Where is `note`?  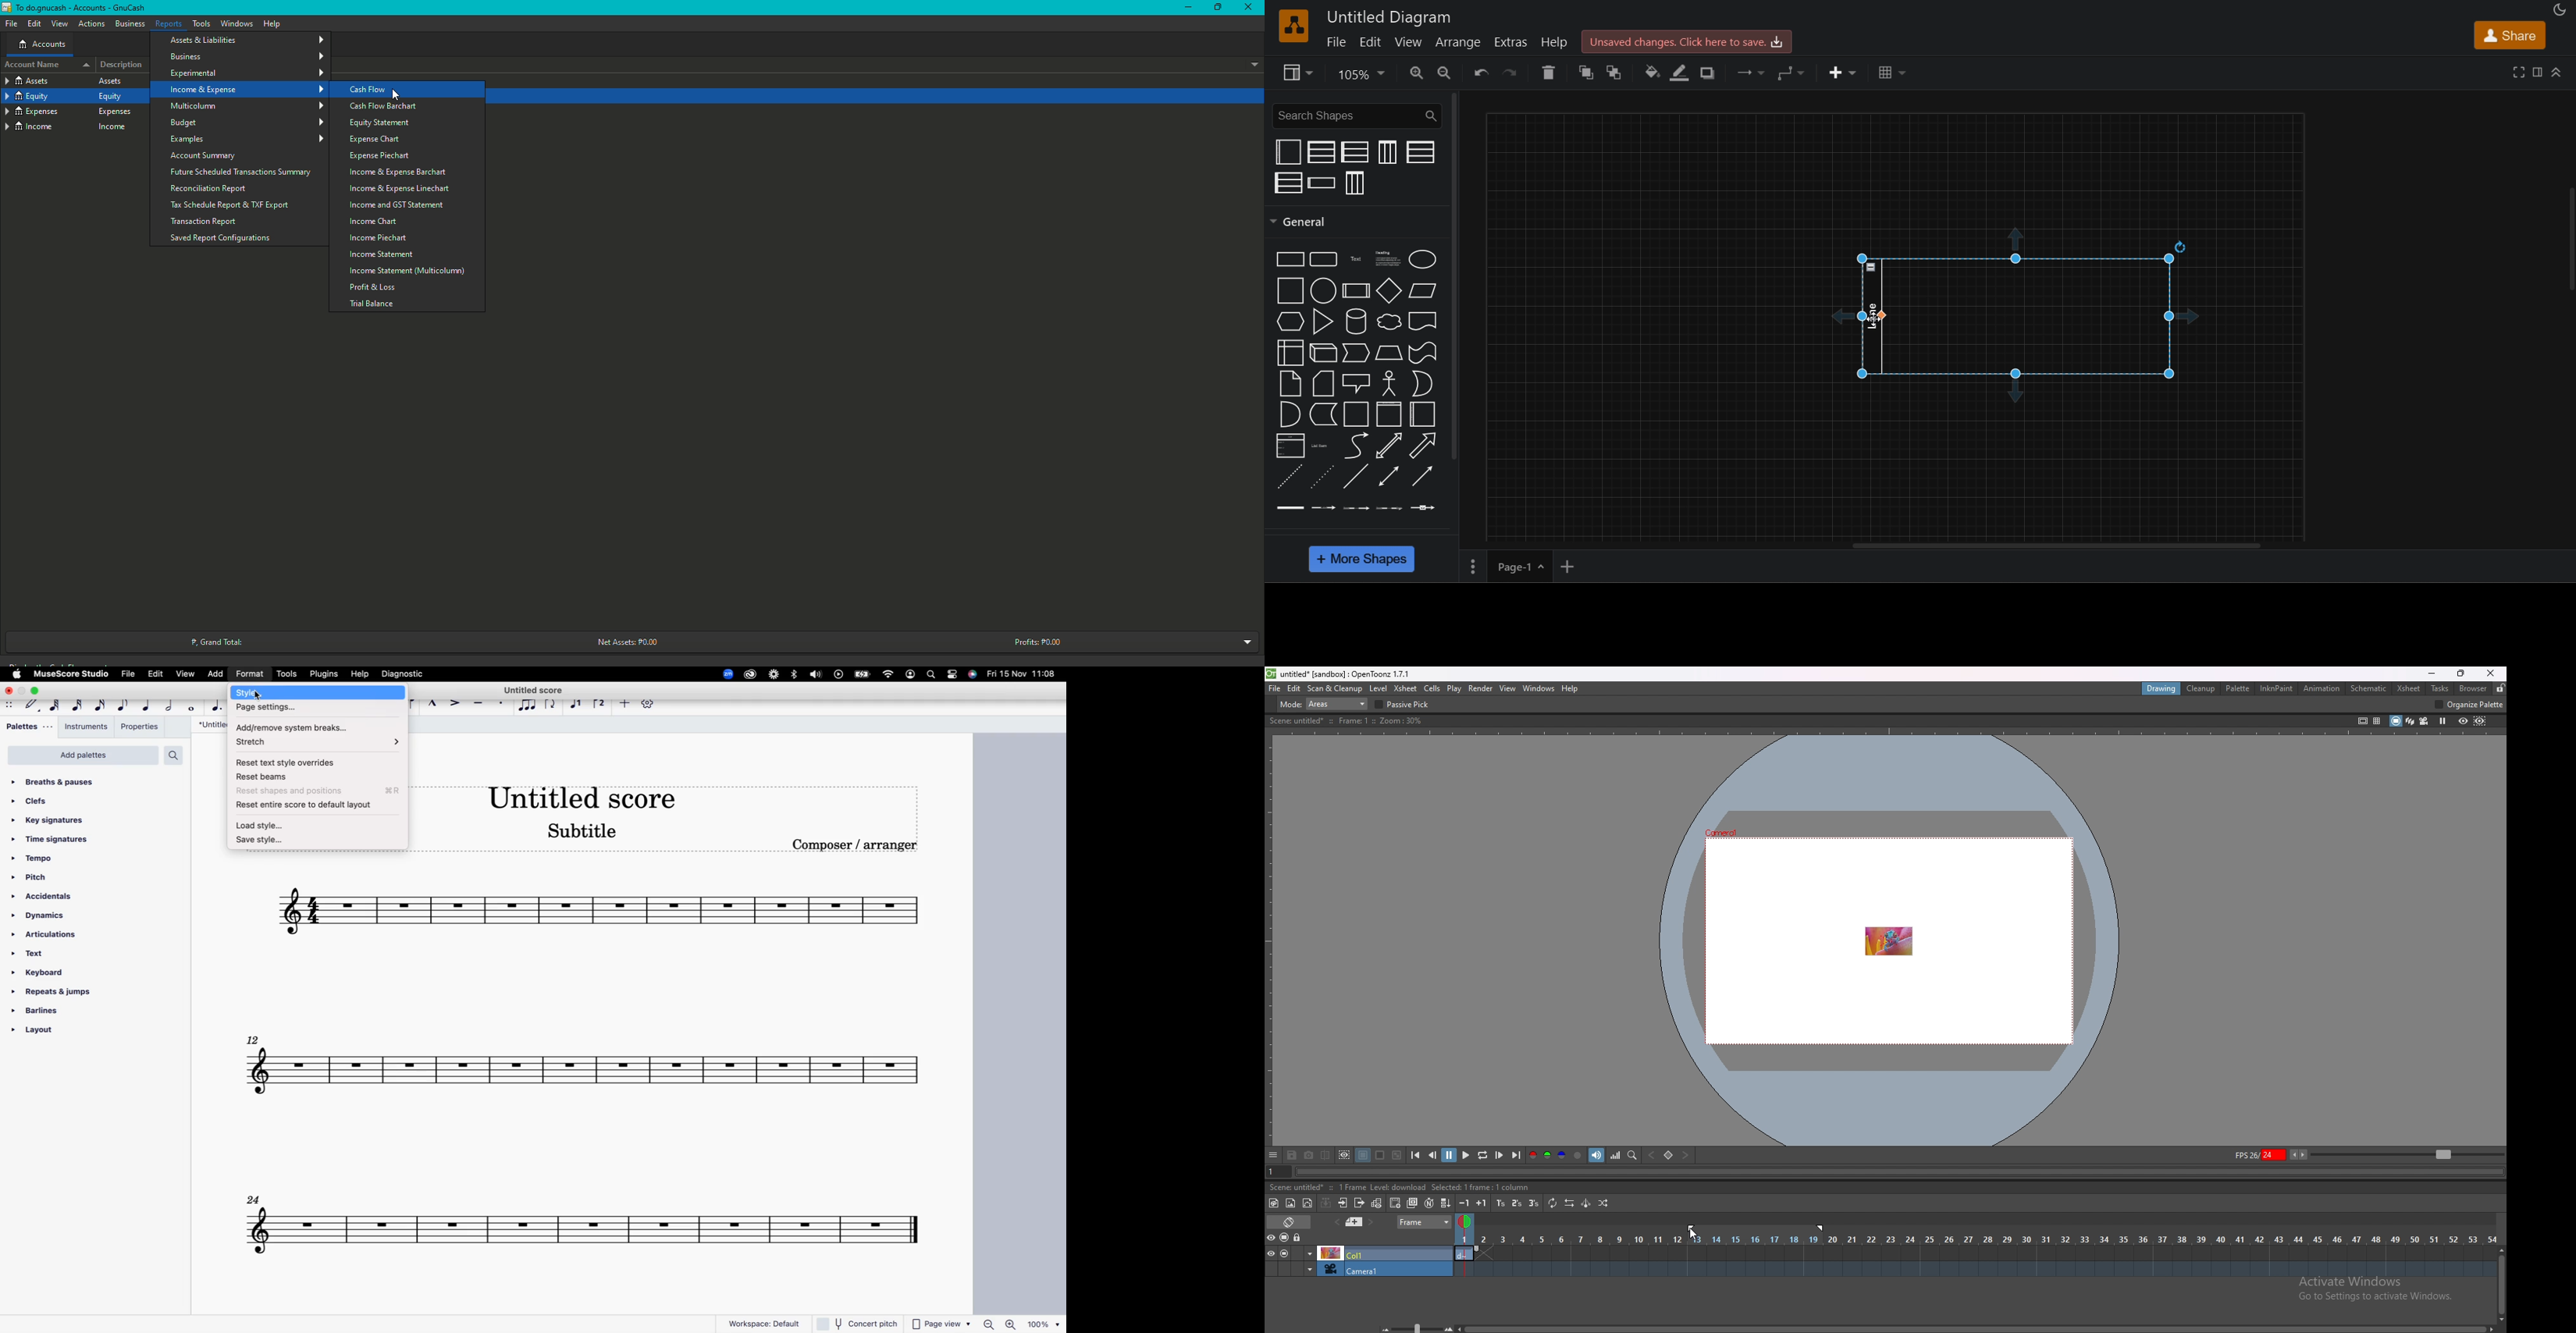
note is located at coordinates (1291, 383).